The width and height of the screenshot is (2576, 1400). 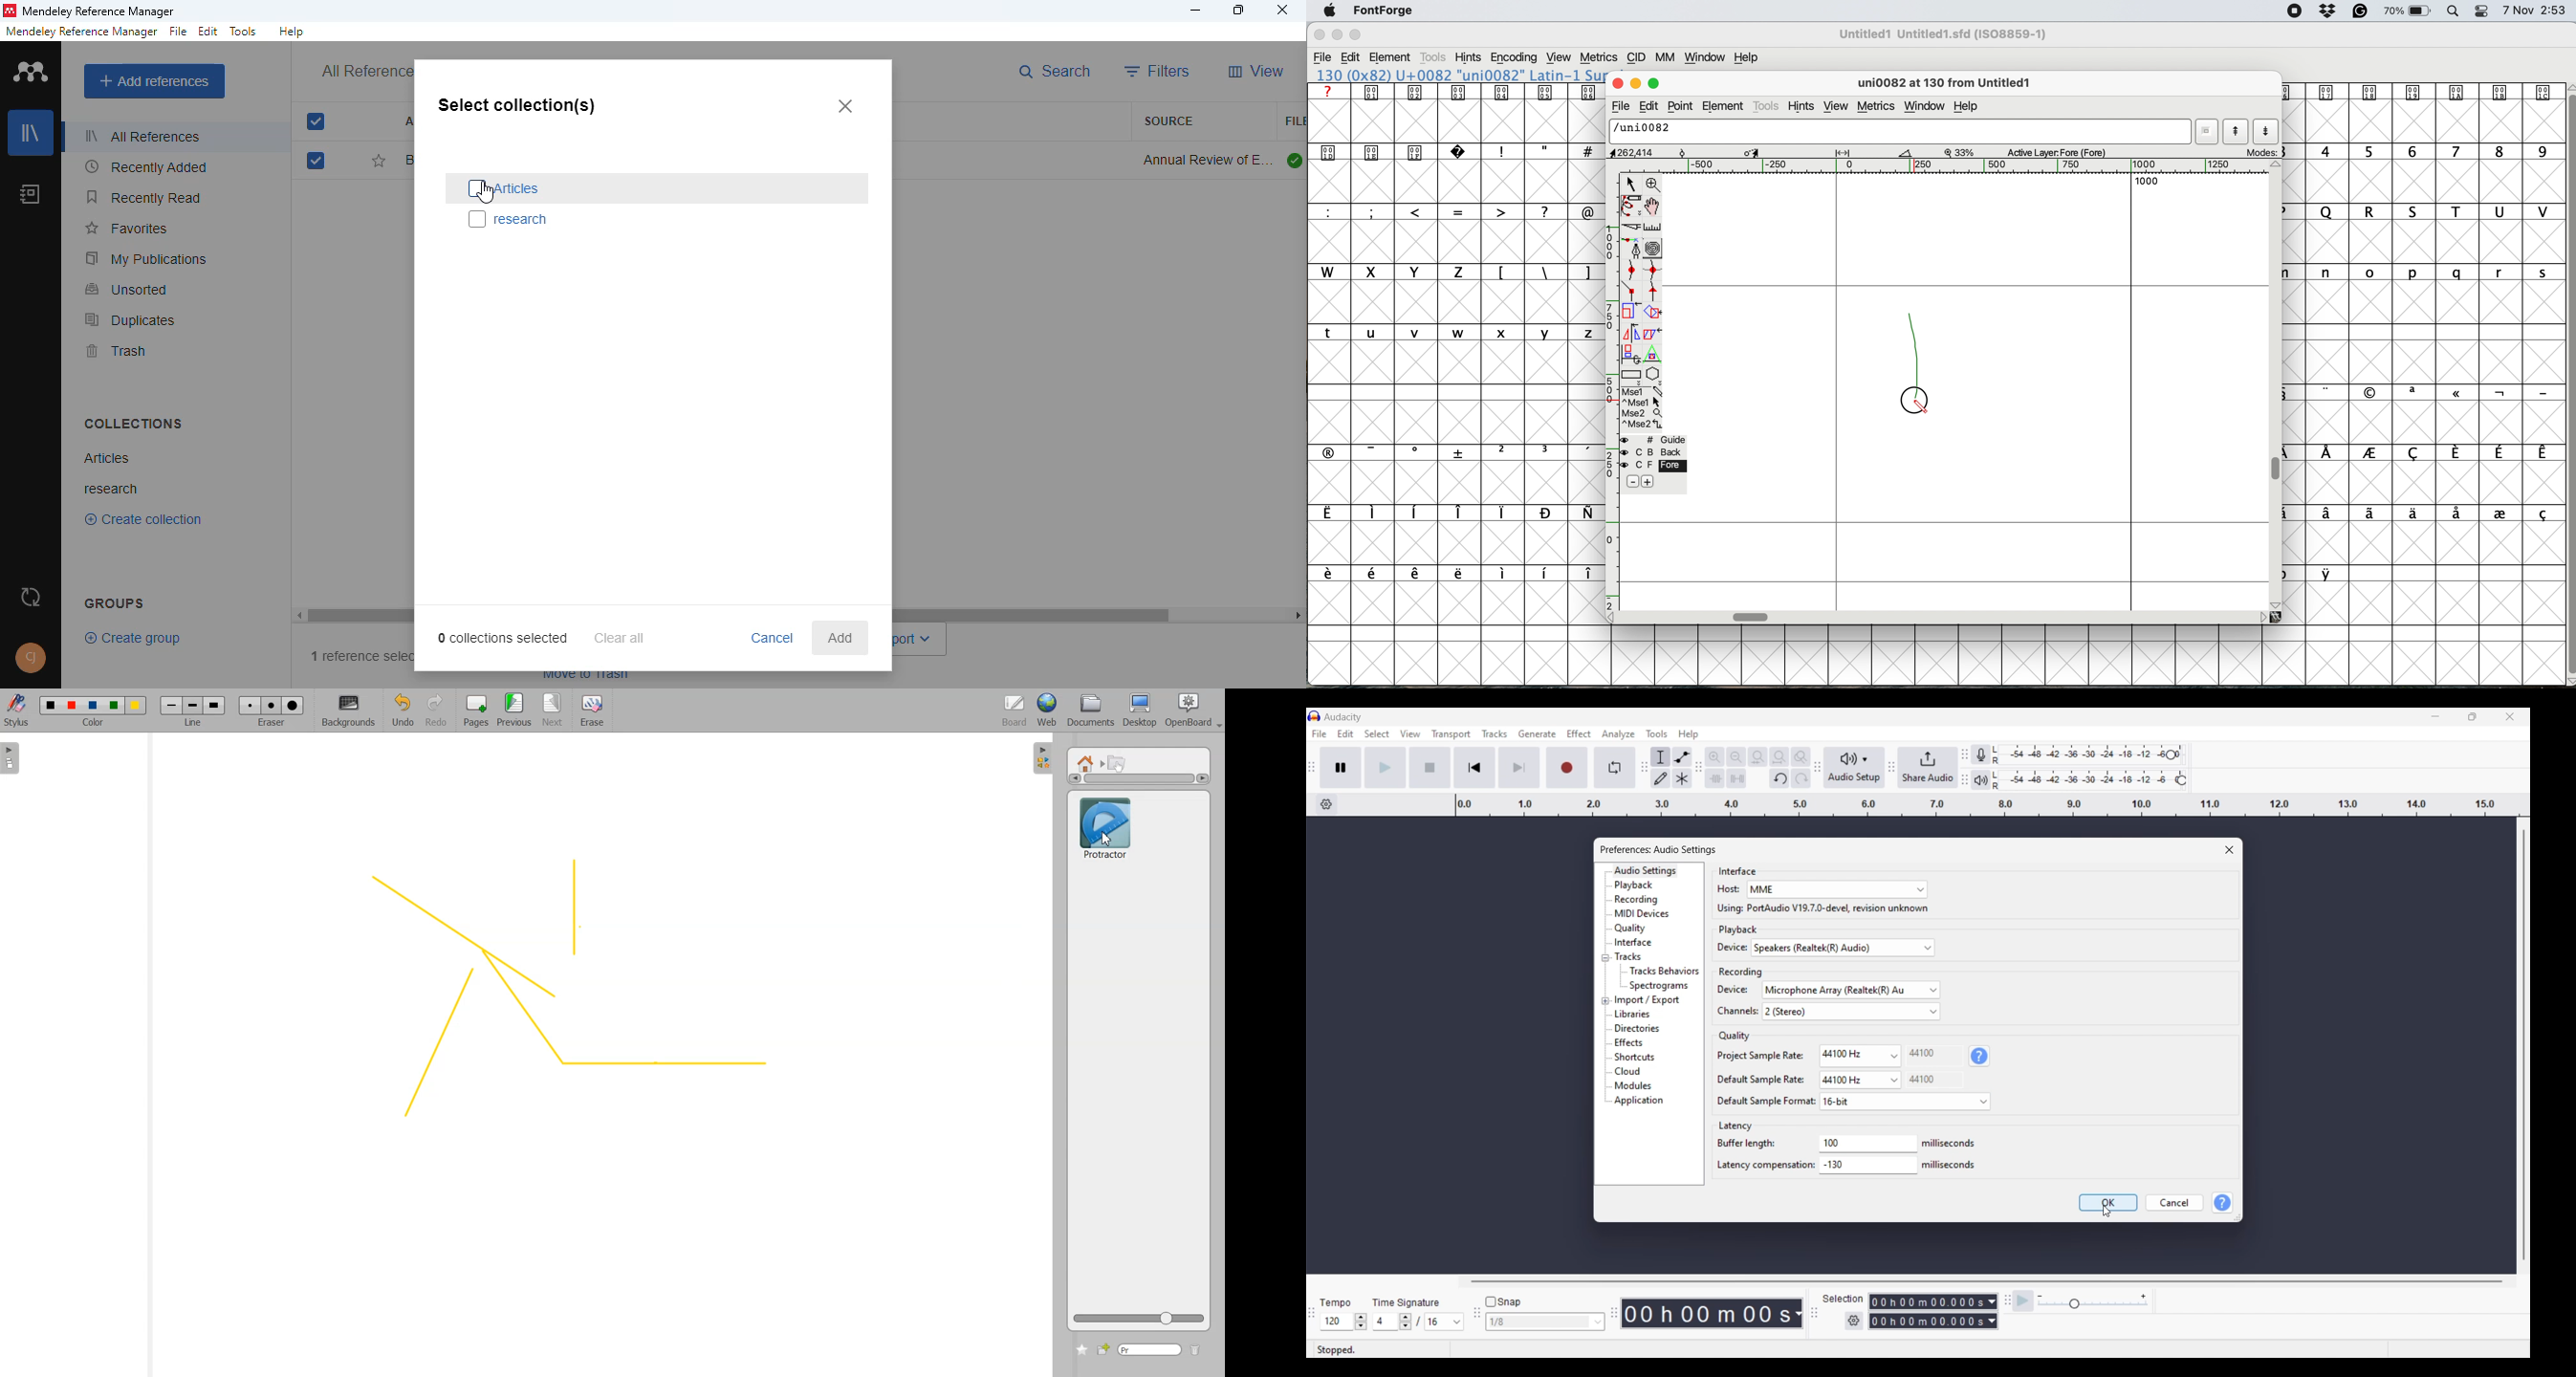 What do you see at coordinates (1951, 1165) in the screenshot?
I see `milliseconds` at bounding box center [1951, 1165].